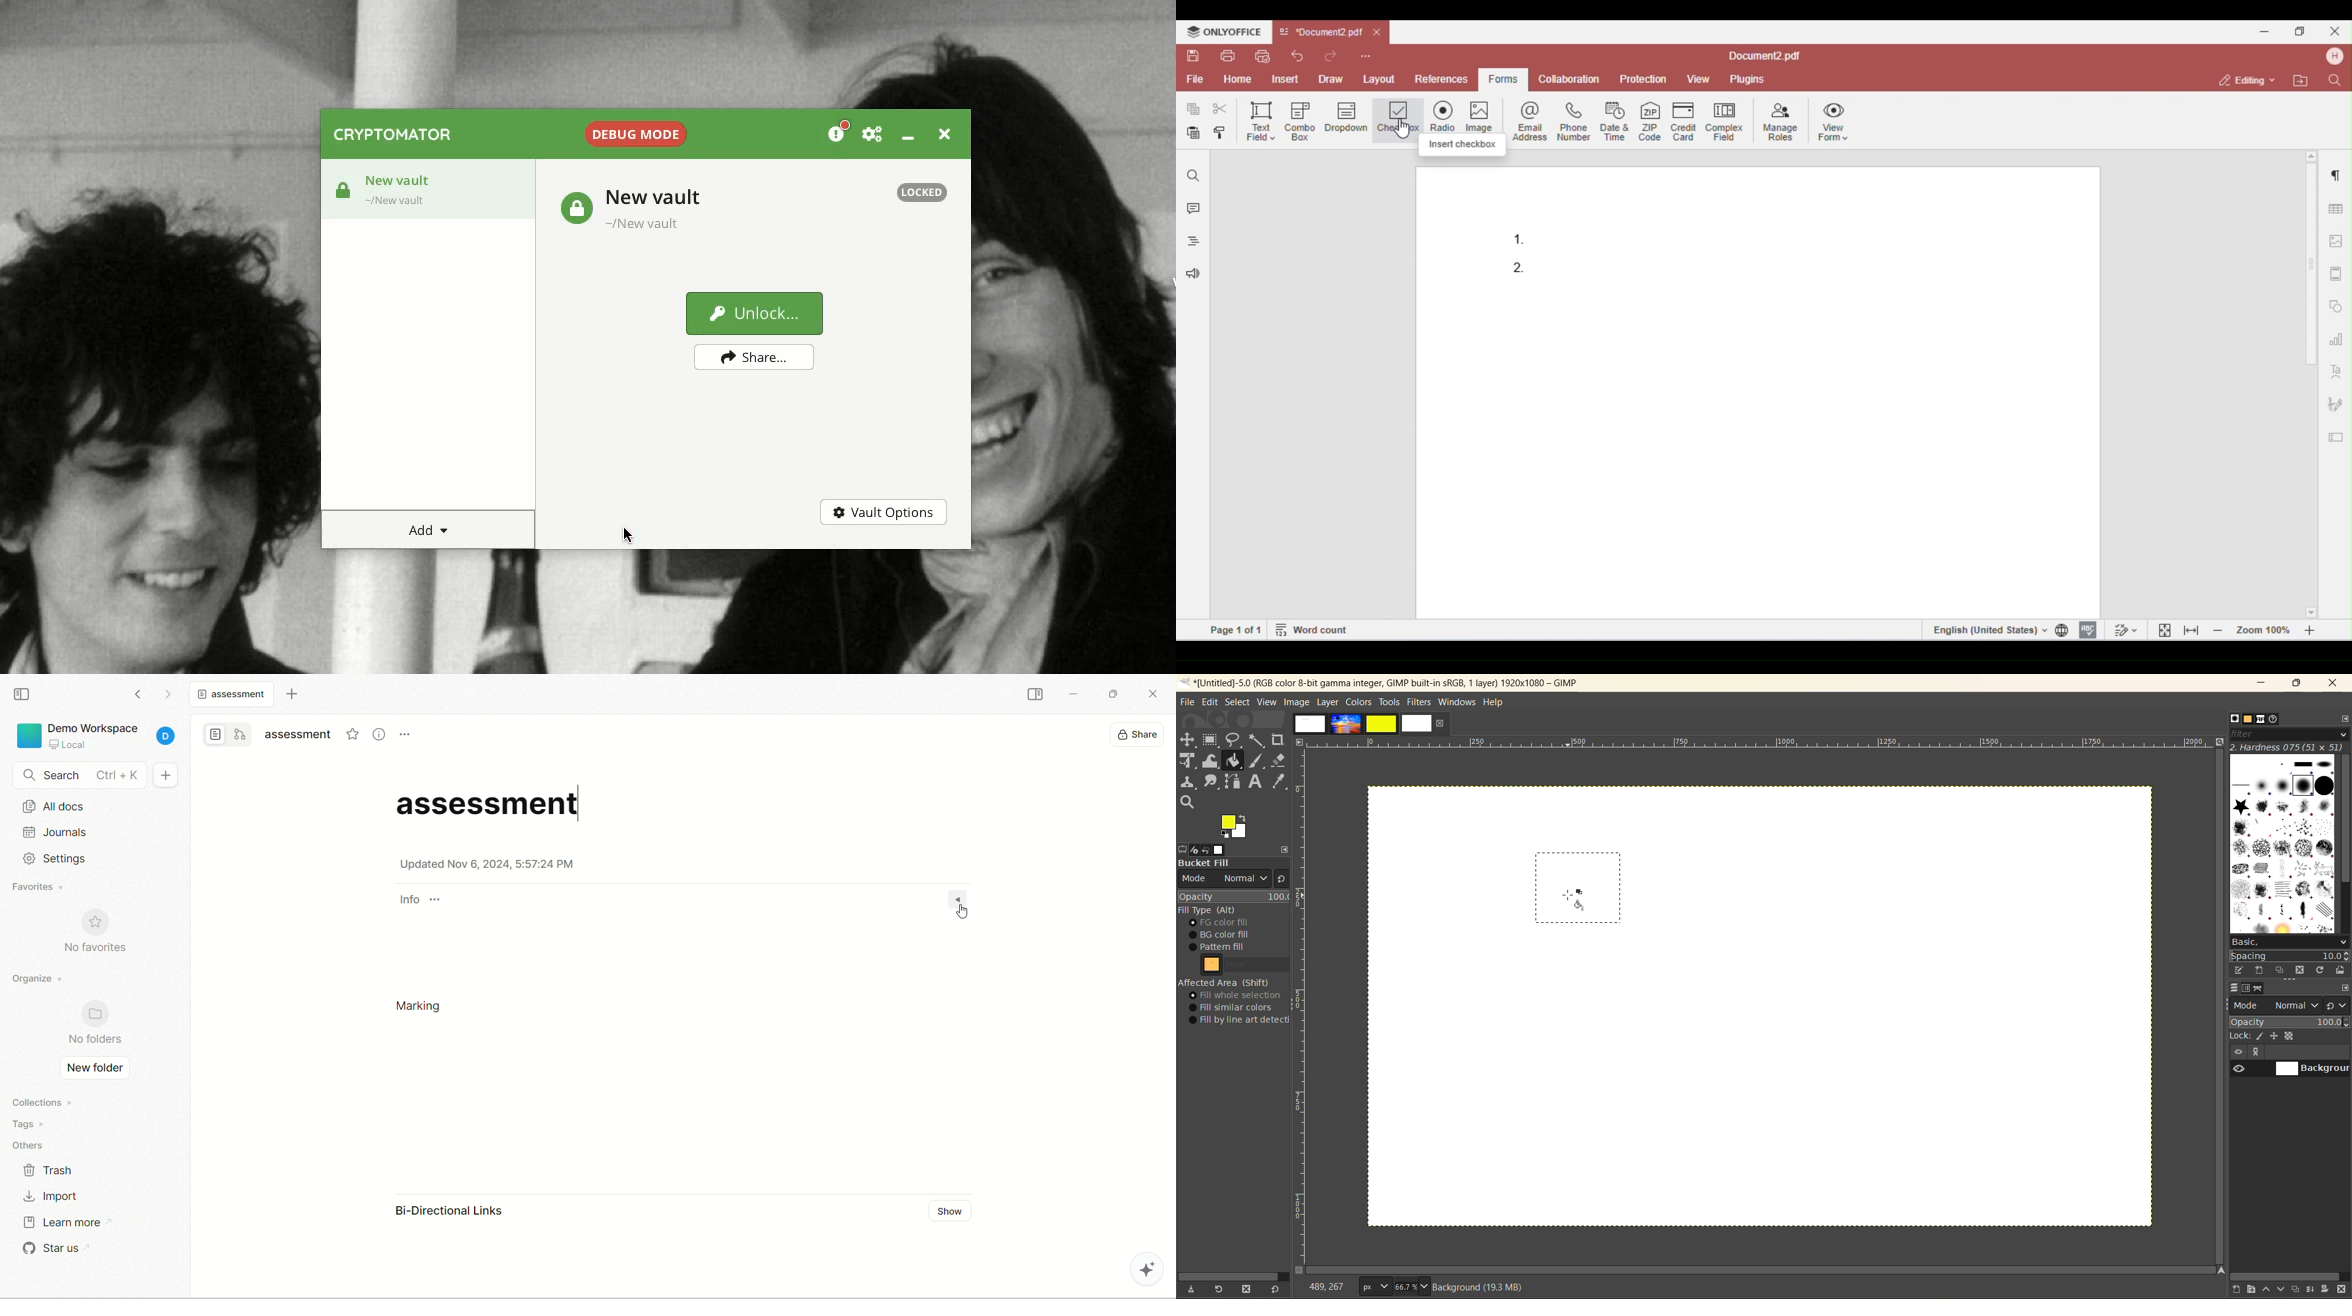  What do you see at coordinates (957, 898) in the screenshot?
I see `expand` at bounding box center [957, 898].